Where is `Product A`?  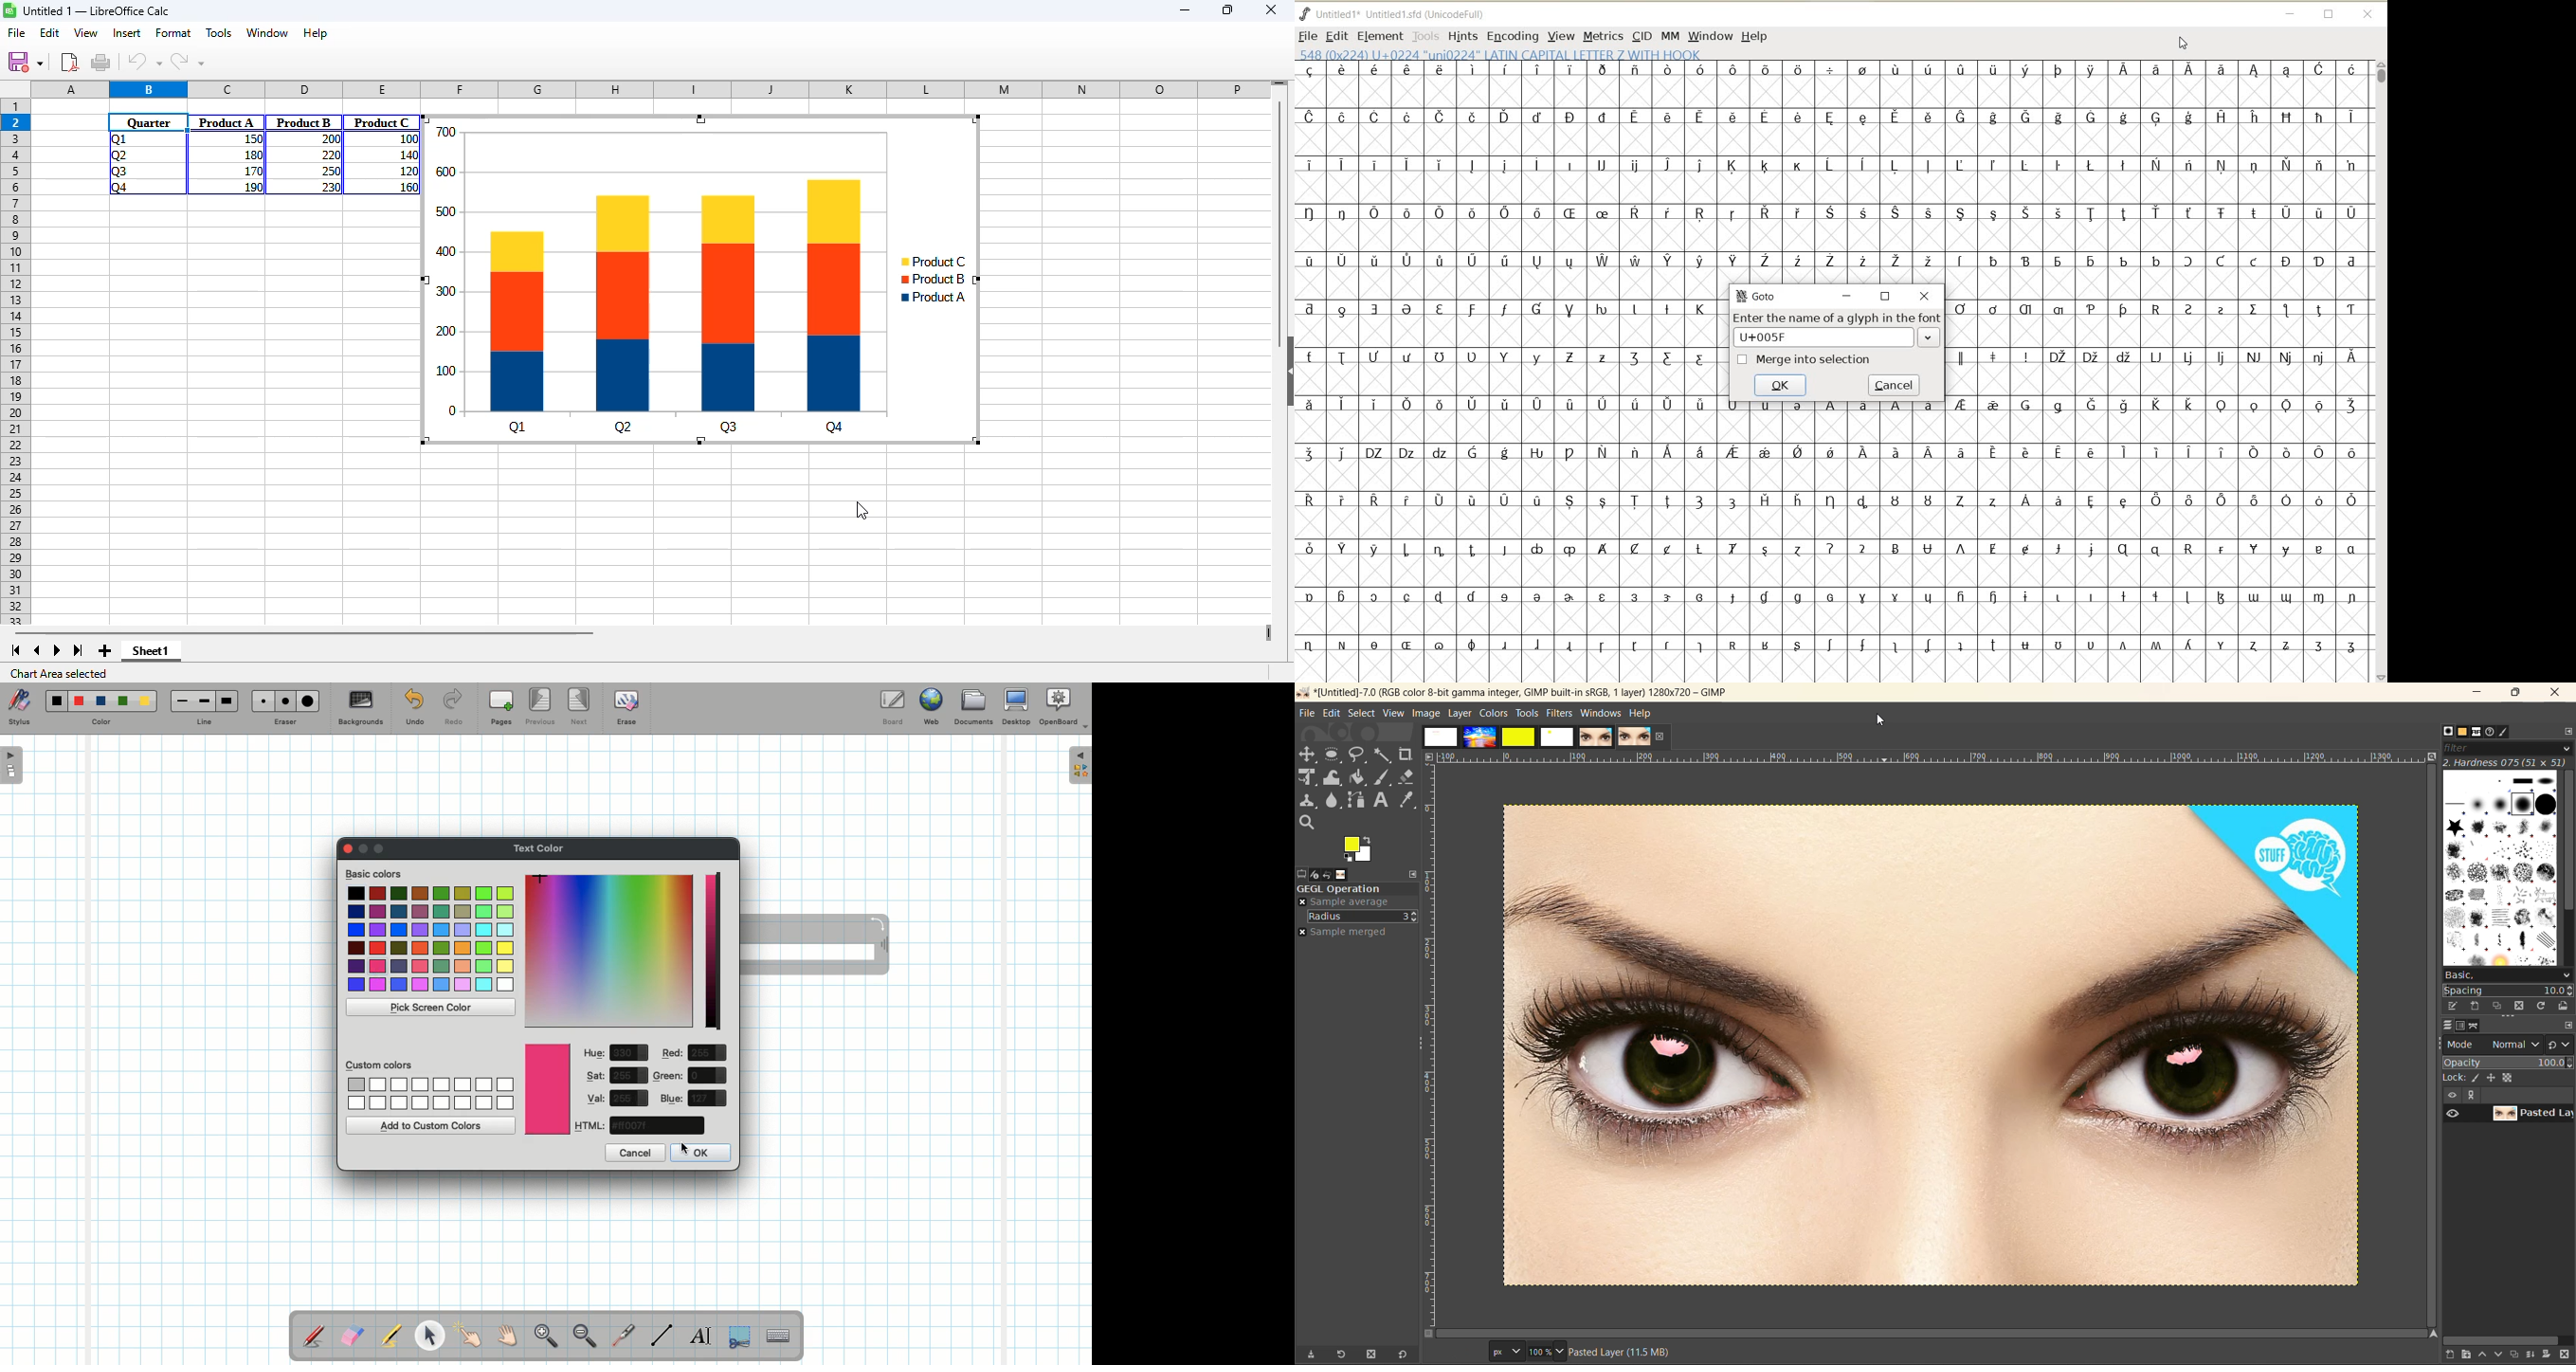
Product A is located at coordinates (227, 122).